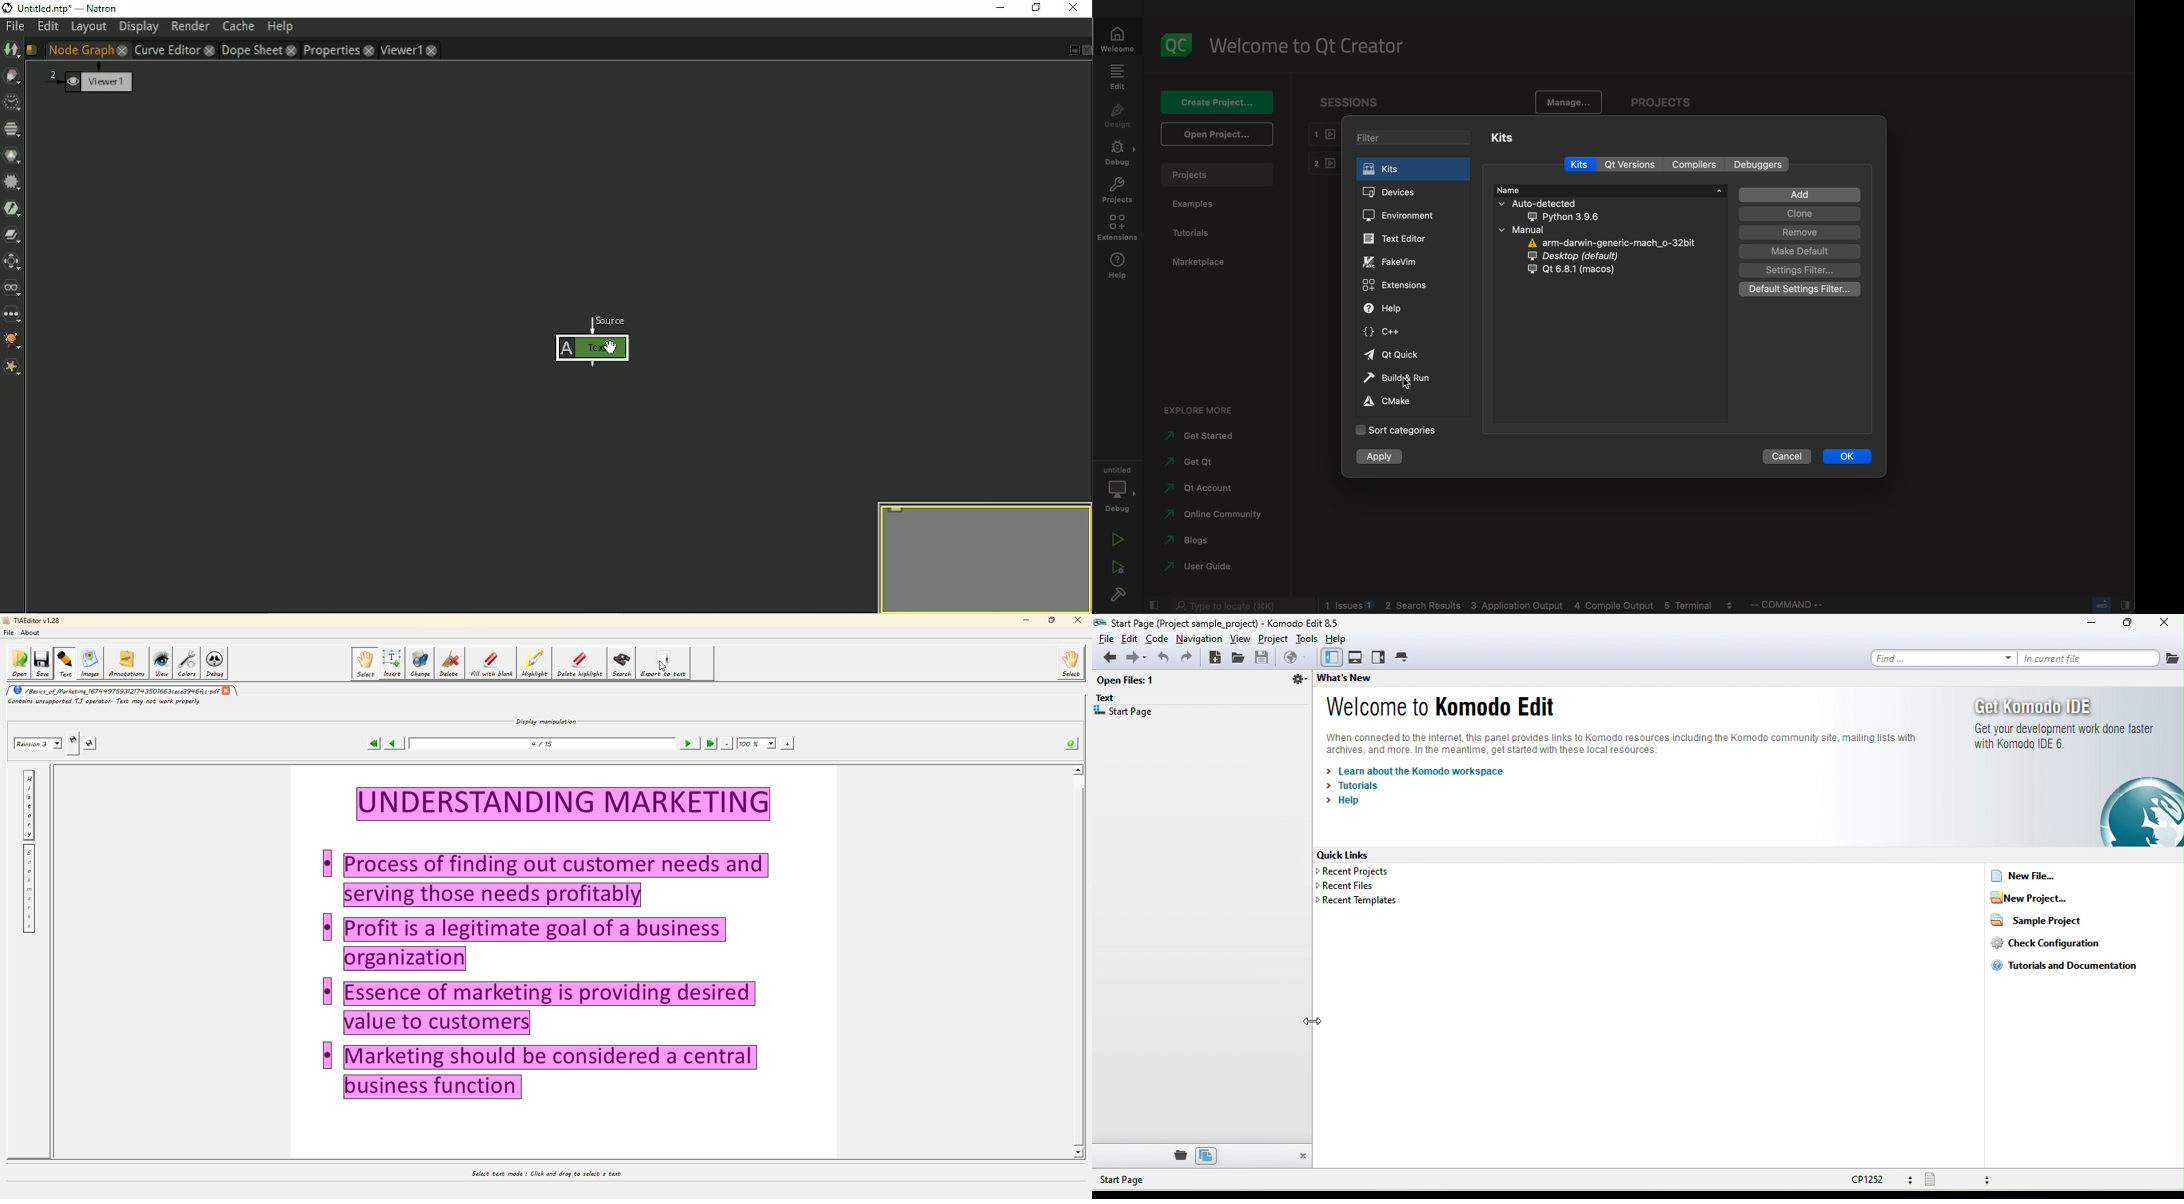  Describe the element at coordinates (2044, 898) in the screenshot. I see `new project` at that location.